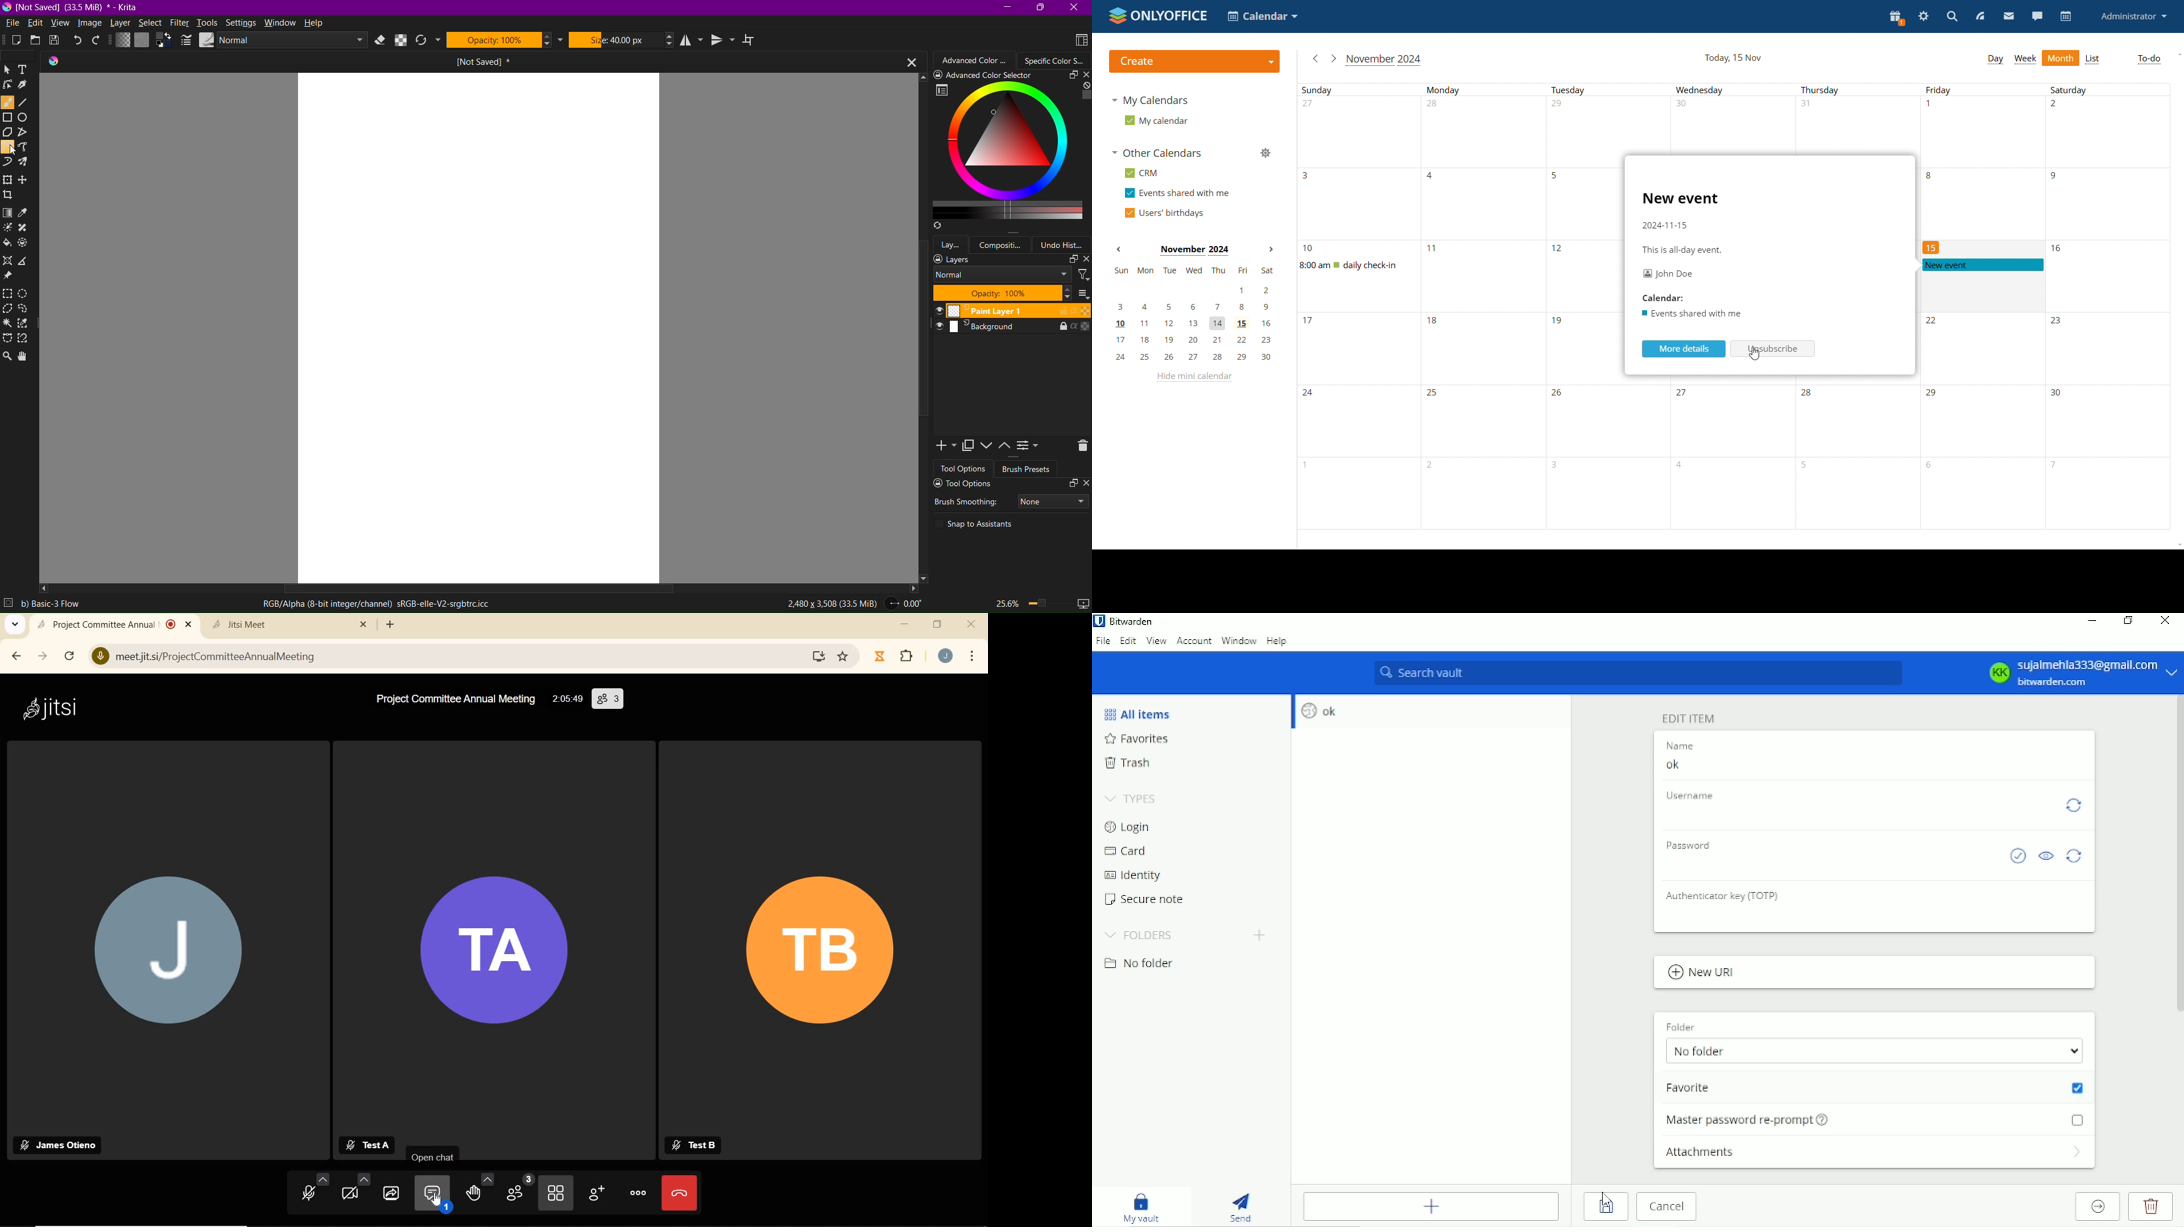 The image size is (2184, 1232). Describe the element at coordinates (1065, 245) in the screenshot. I see `Undo History` at that location.